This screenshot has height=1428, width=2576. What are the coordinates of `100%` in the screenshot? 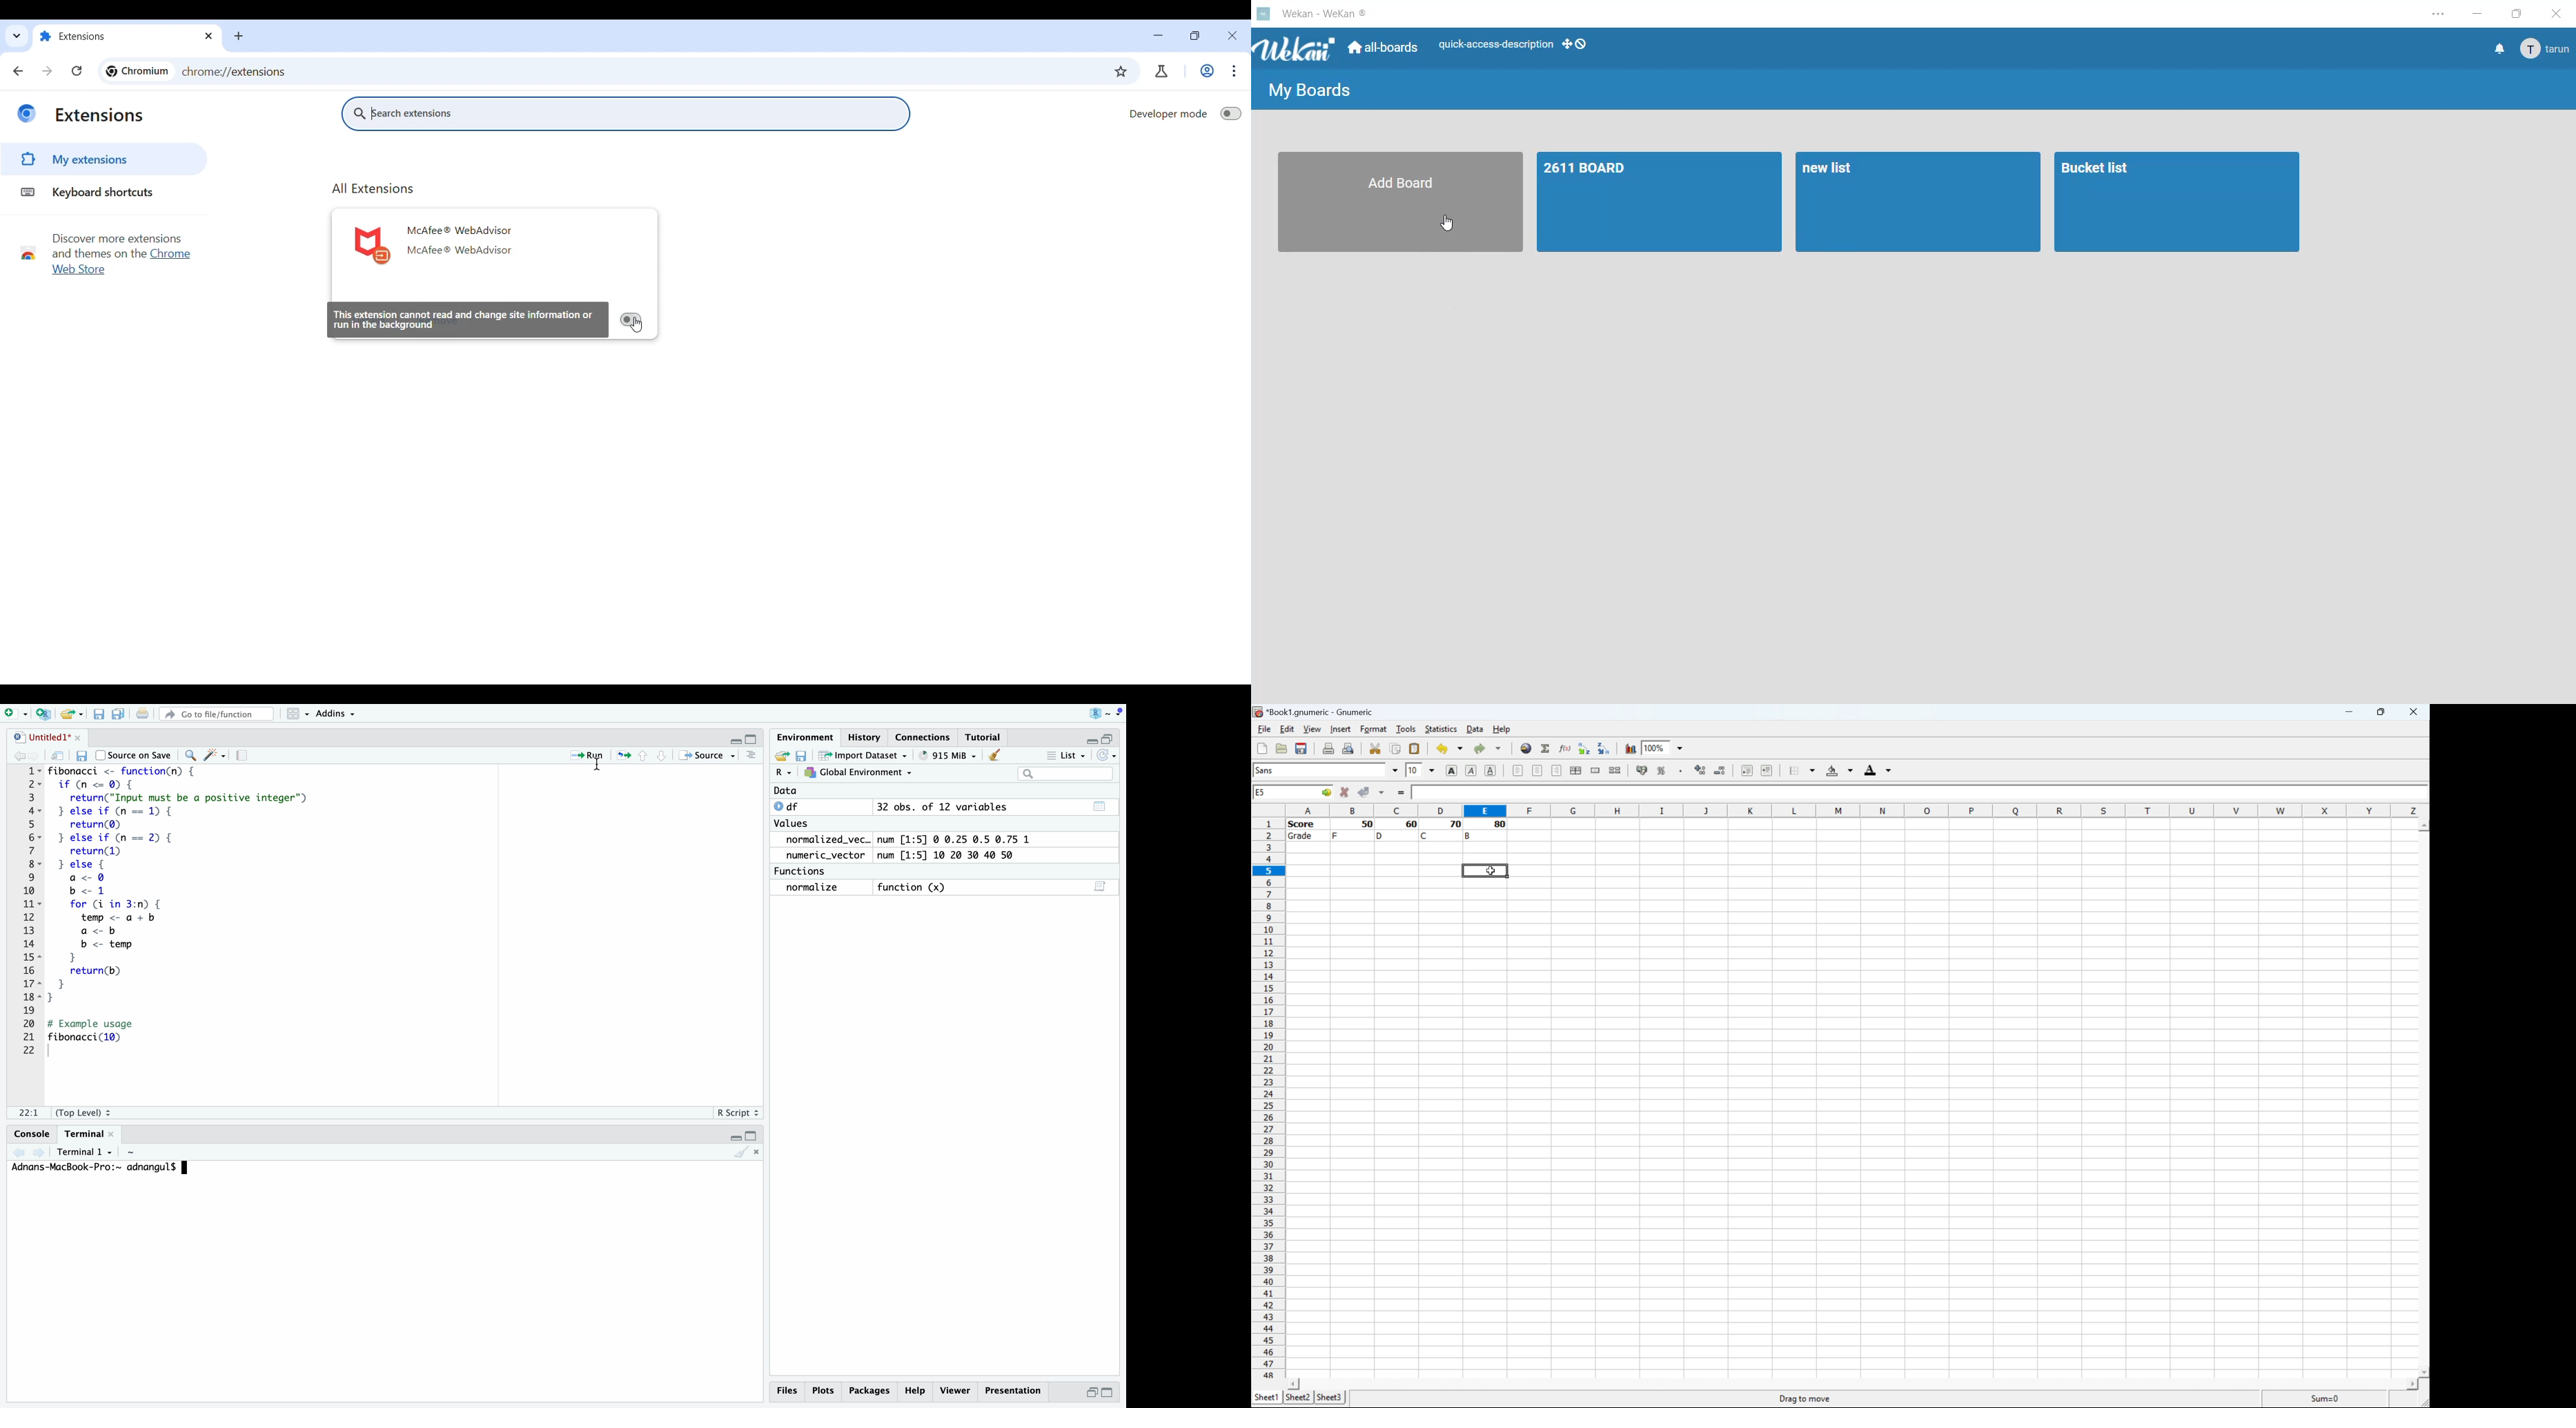 It's located at (1656, 748).